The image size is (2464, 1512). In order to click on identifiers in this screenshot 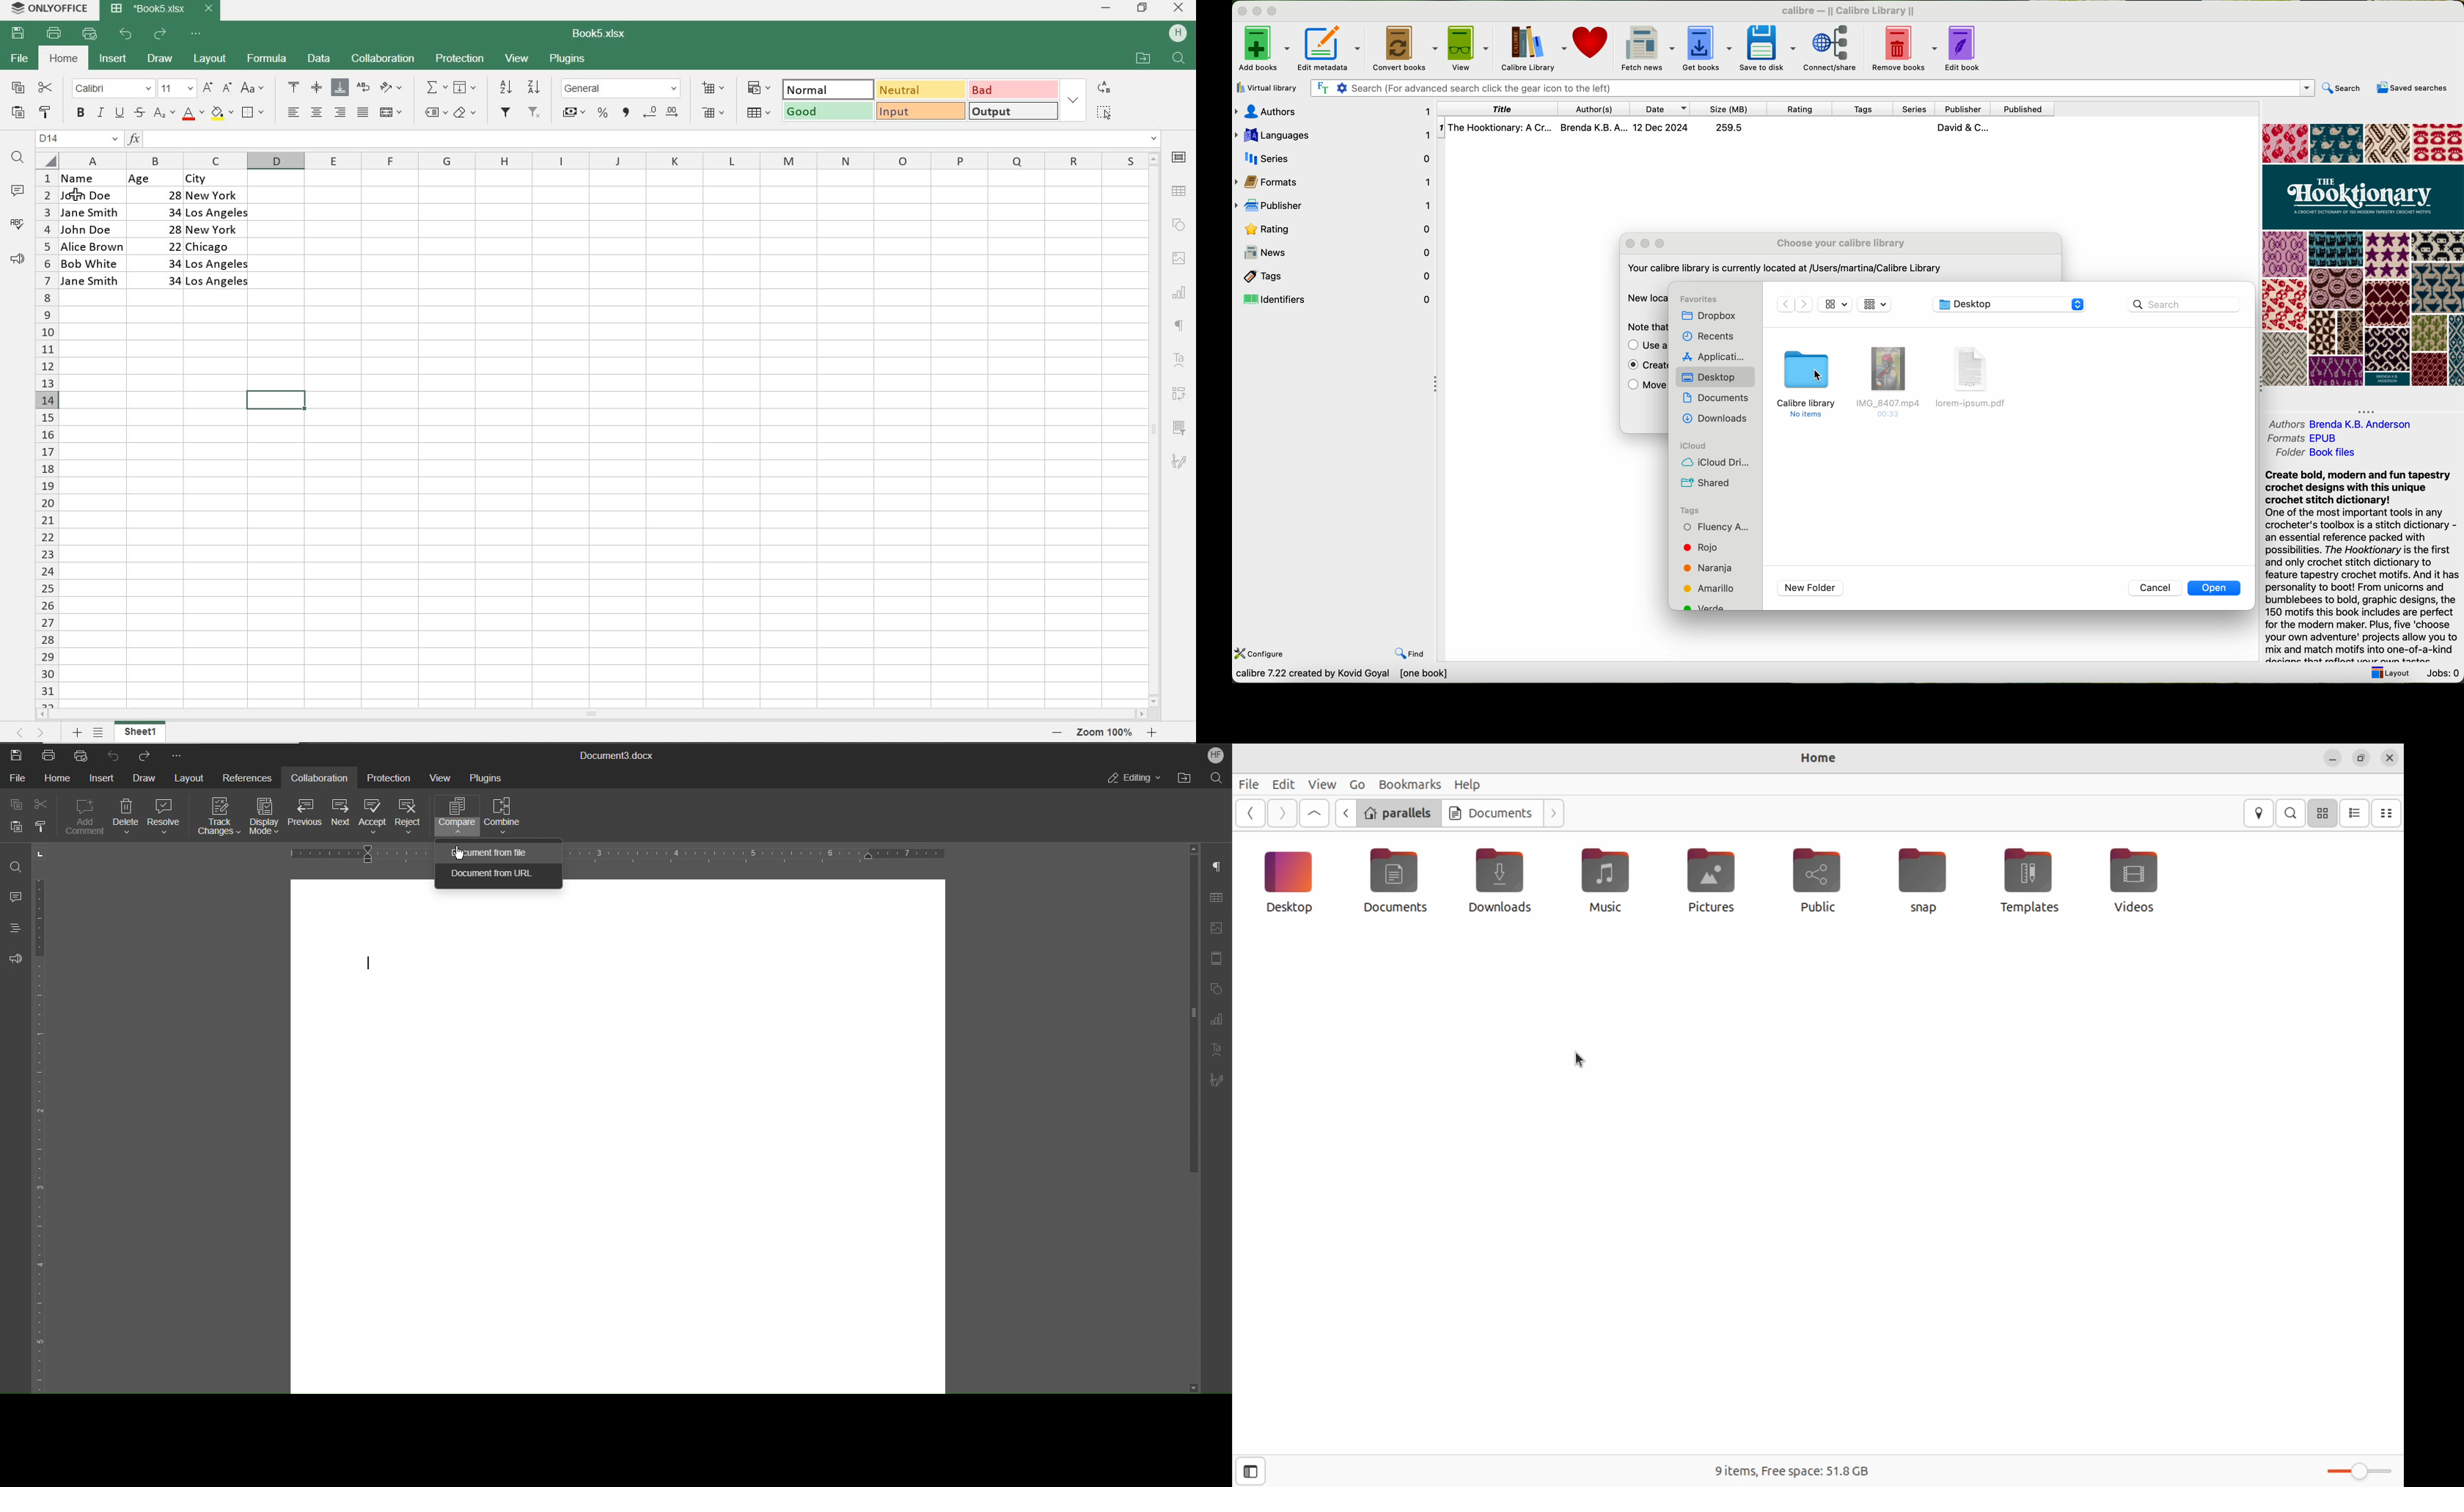, I will do `click(1334, 301)`.